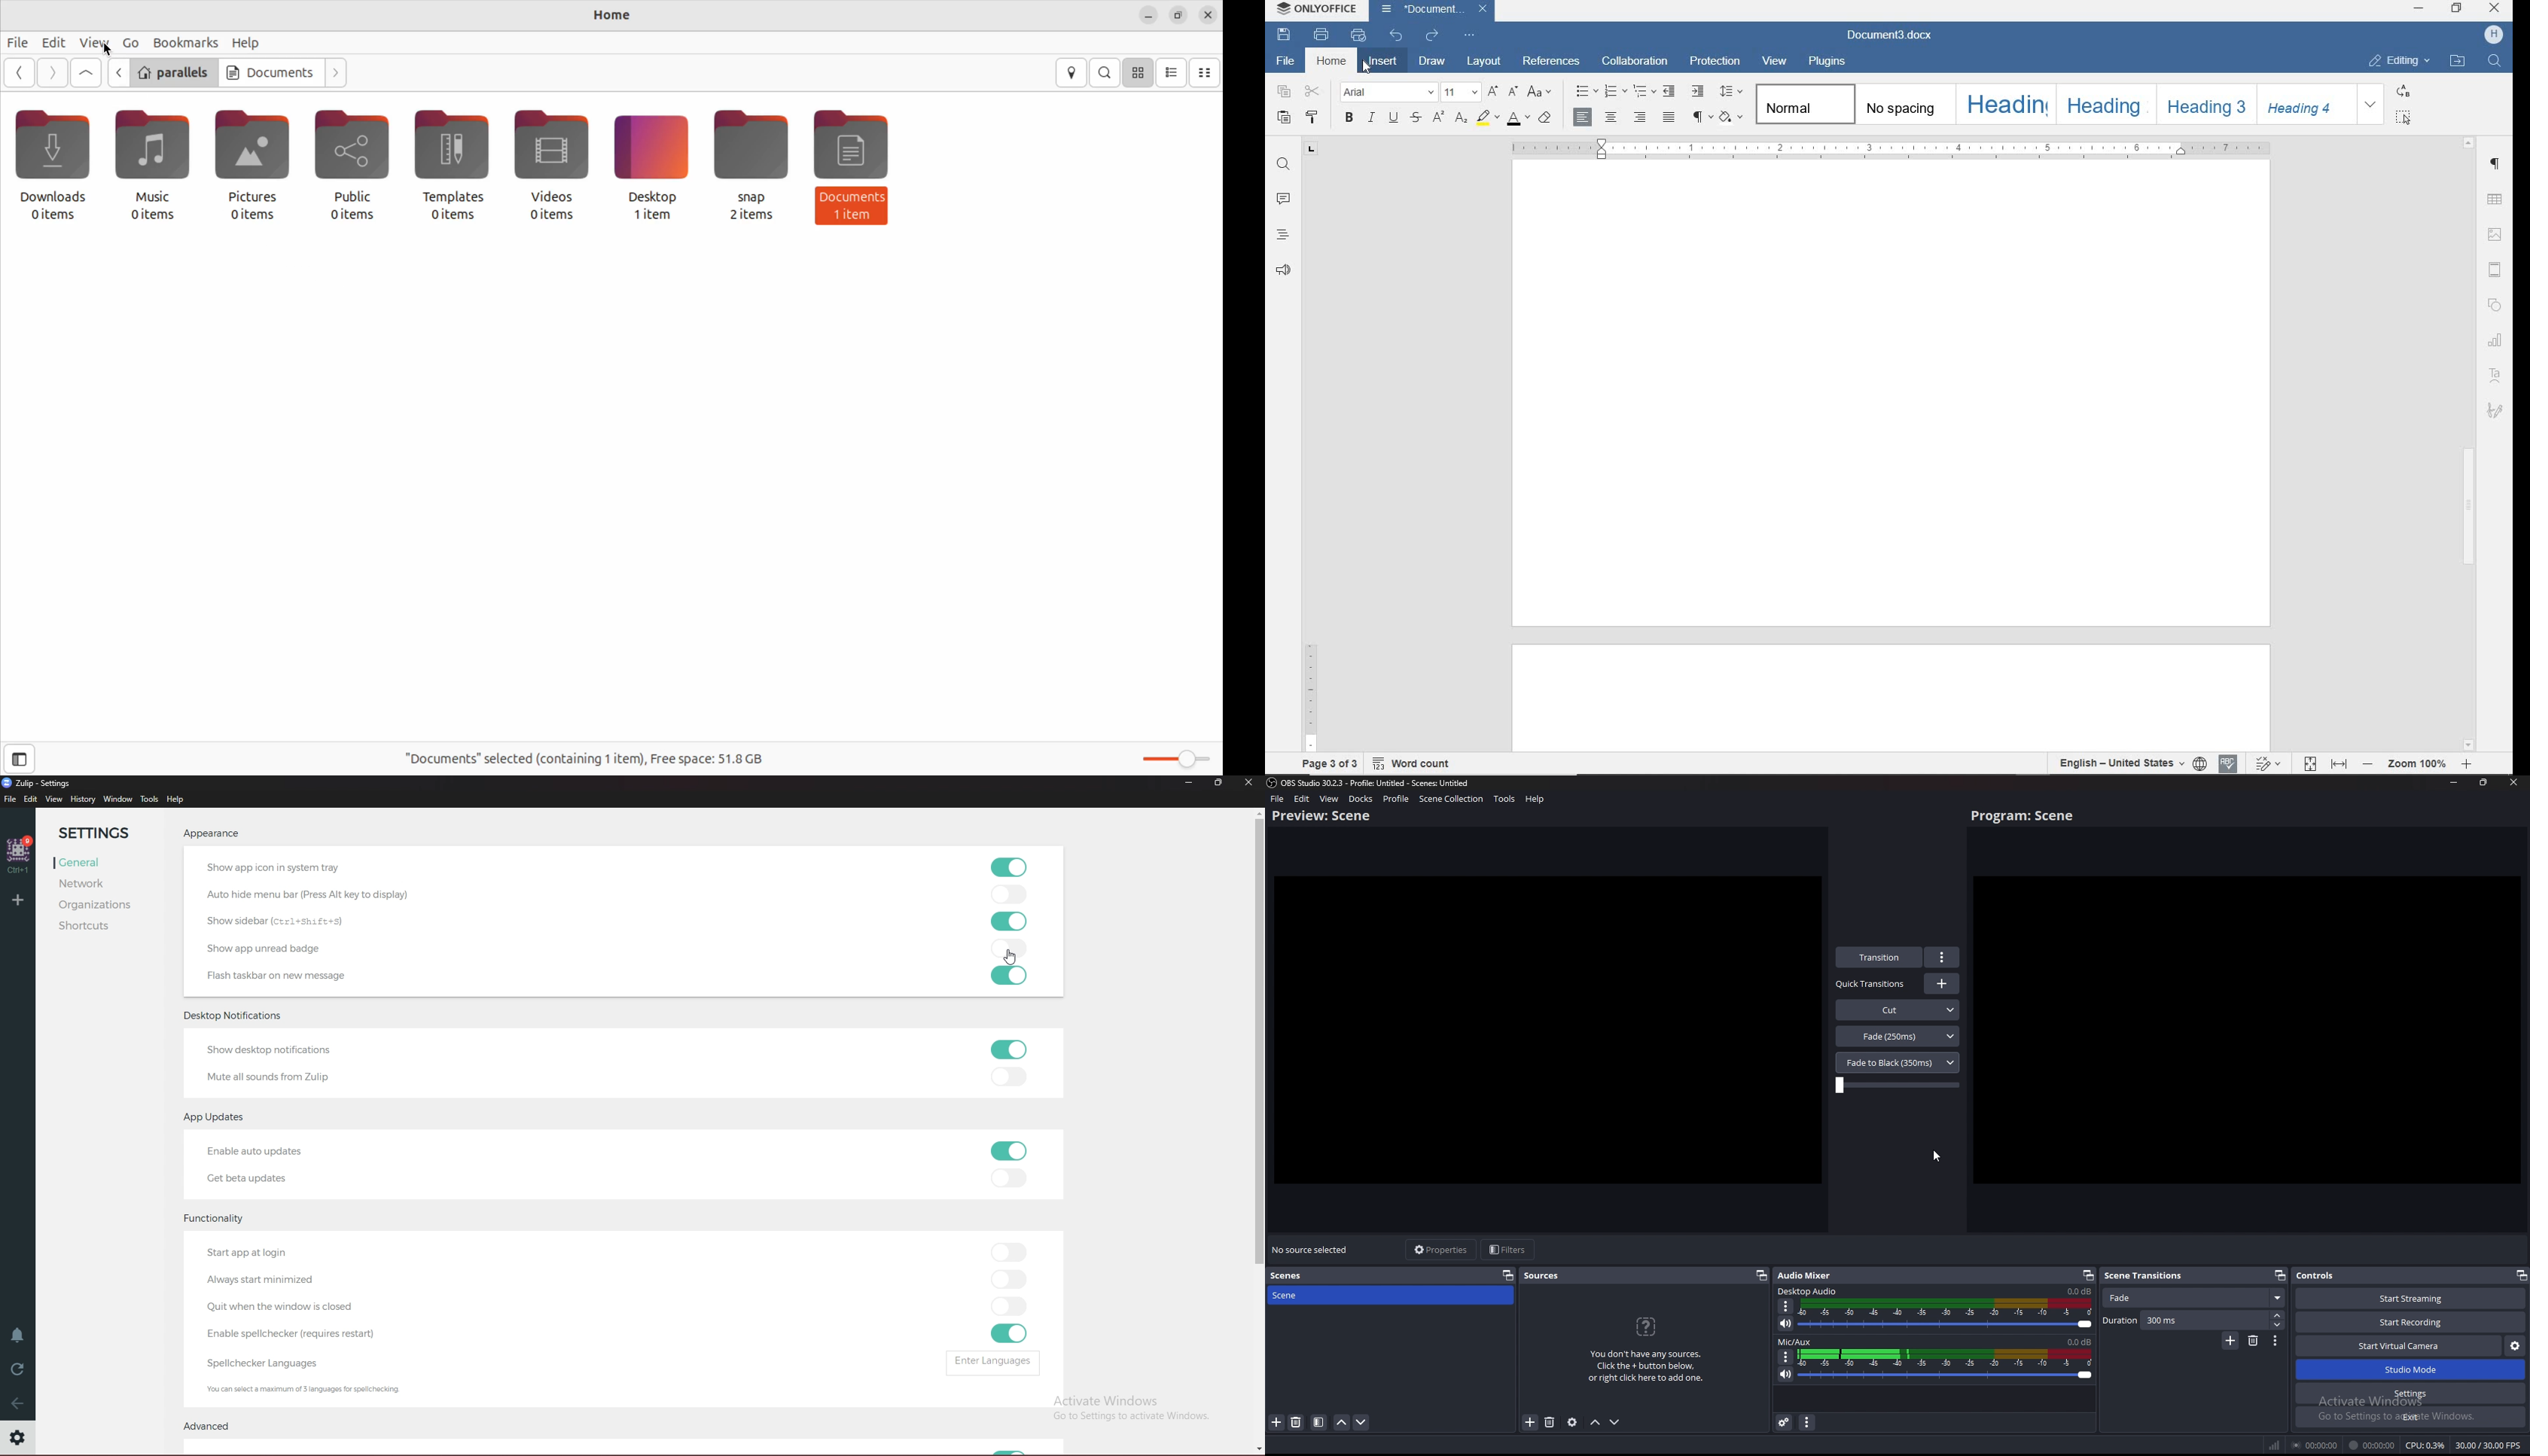 This screenshot has height=1456, width=2548. Describe the element at coordinates (1480, 62) in the screenshot. I see `LAYOUT` at that location.